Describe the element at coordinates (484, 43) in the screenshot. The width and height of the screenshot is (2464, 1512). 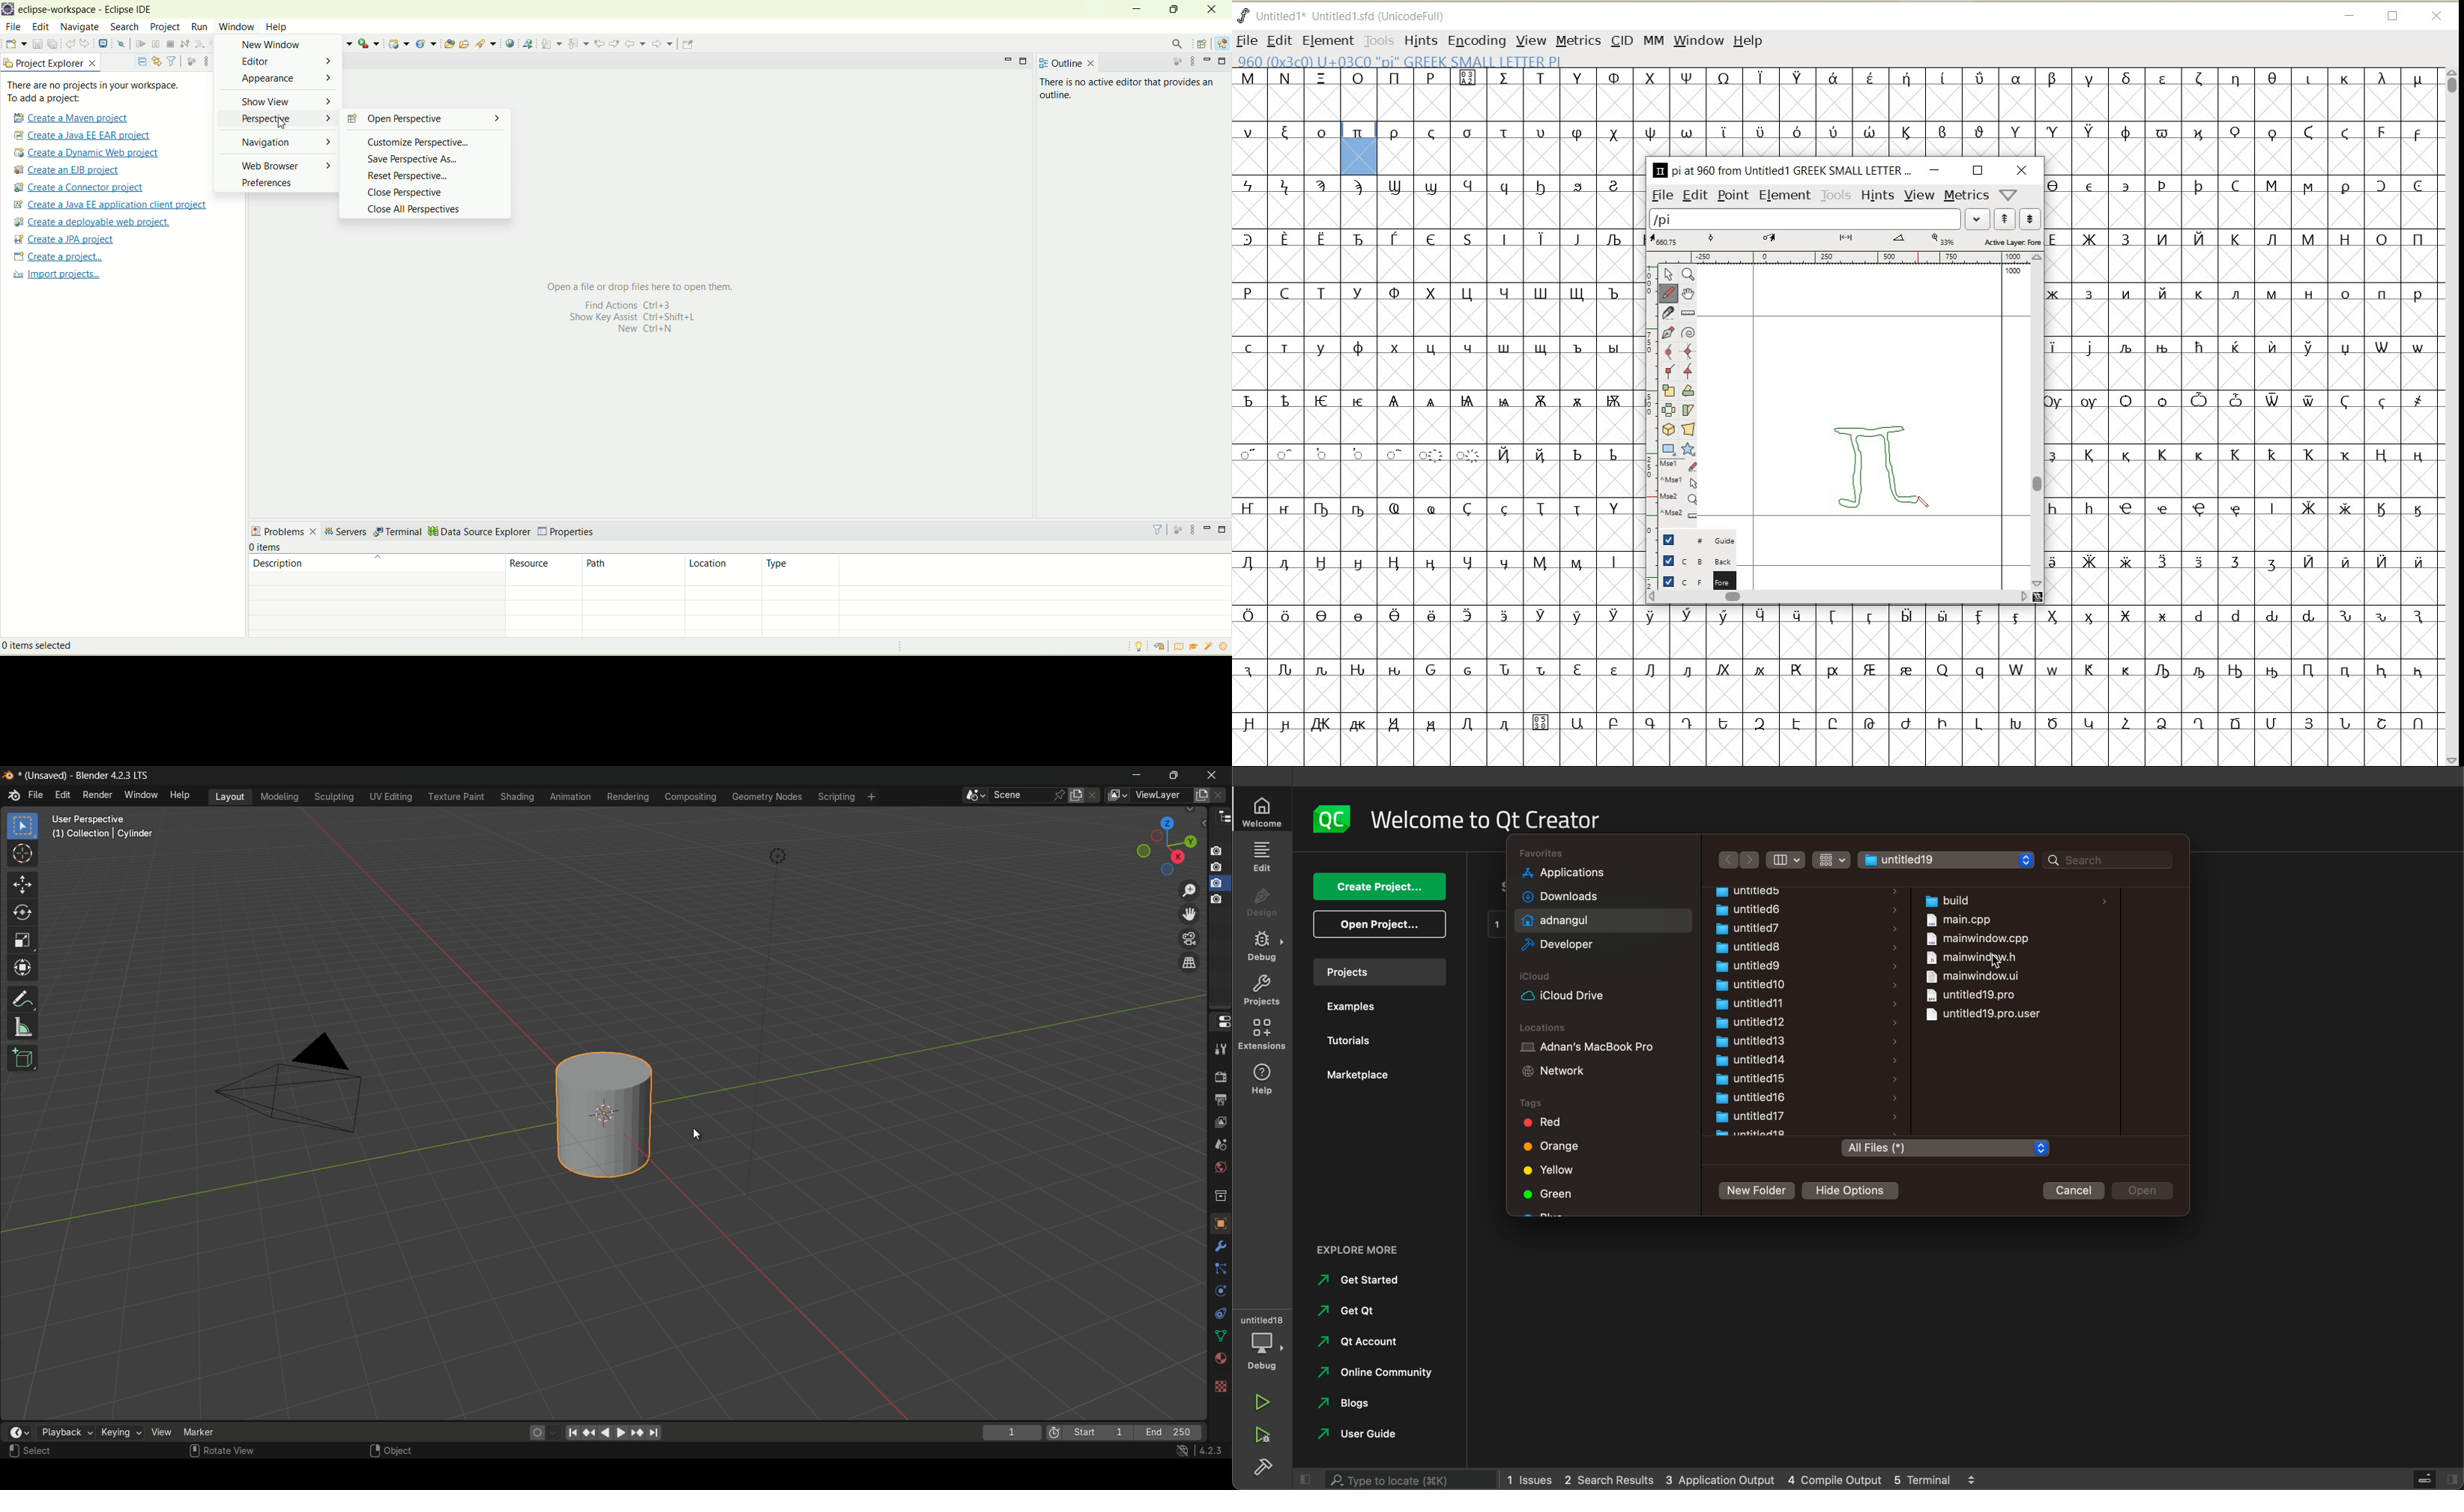
I see `search` at that location.